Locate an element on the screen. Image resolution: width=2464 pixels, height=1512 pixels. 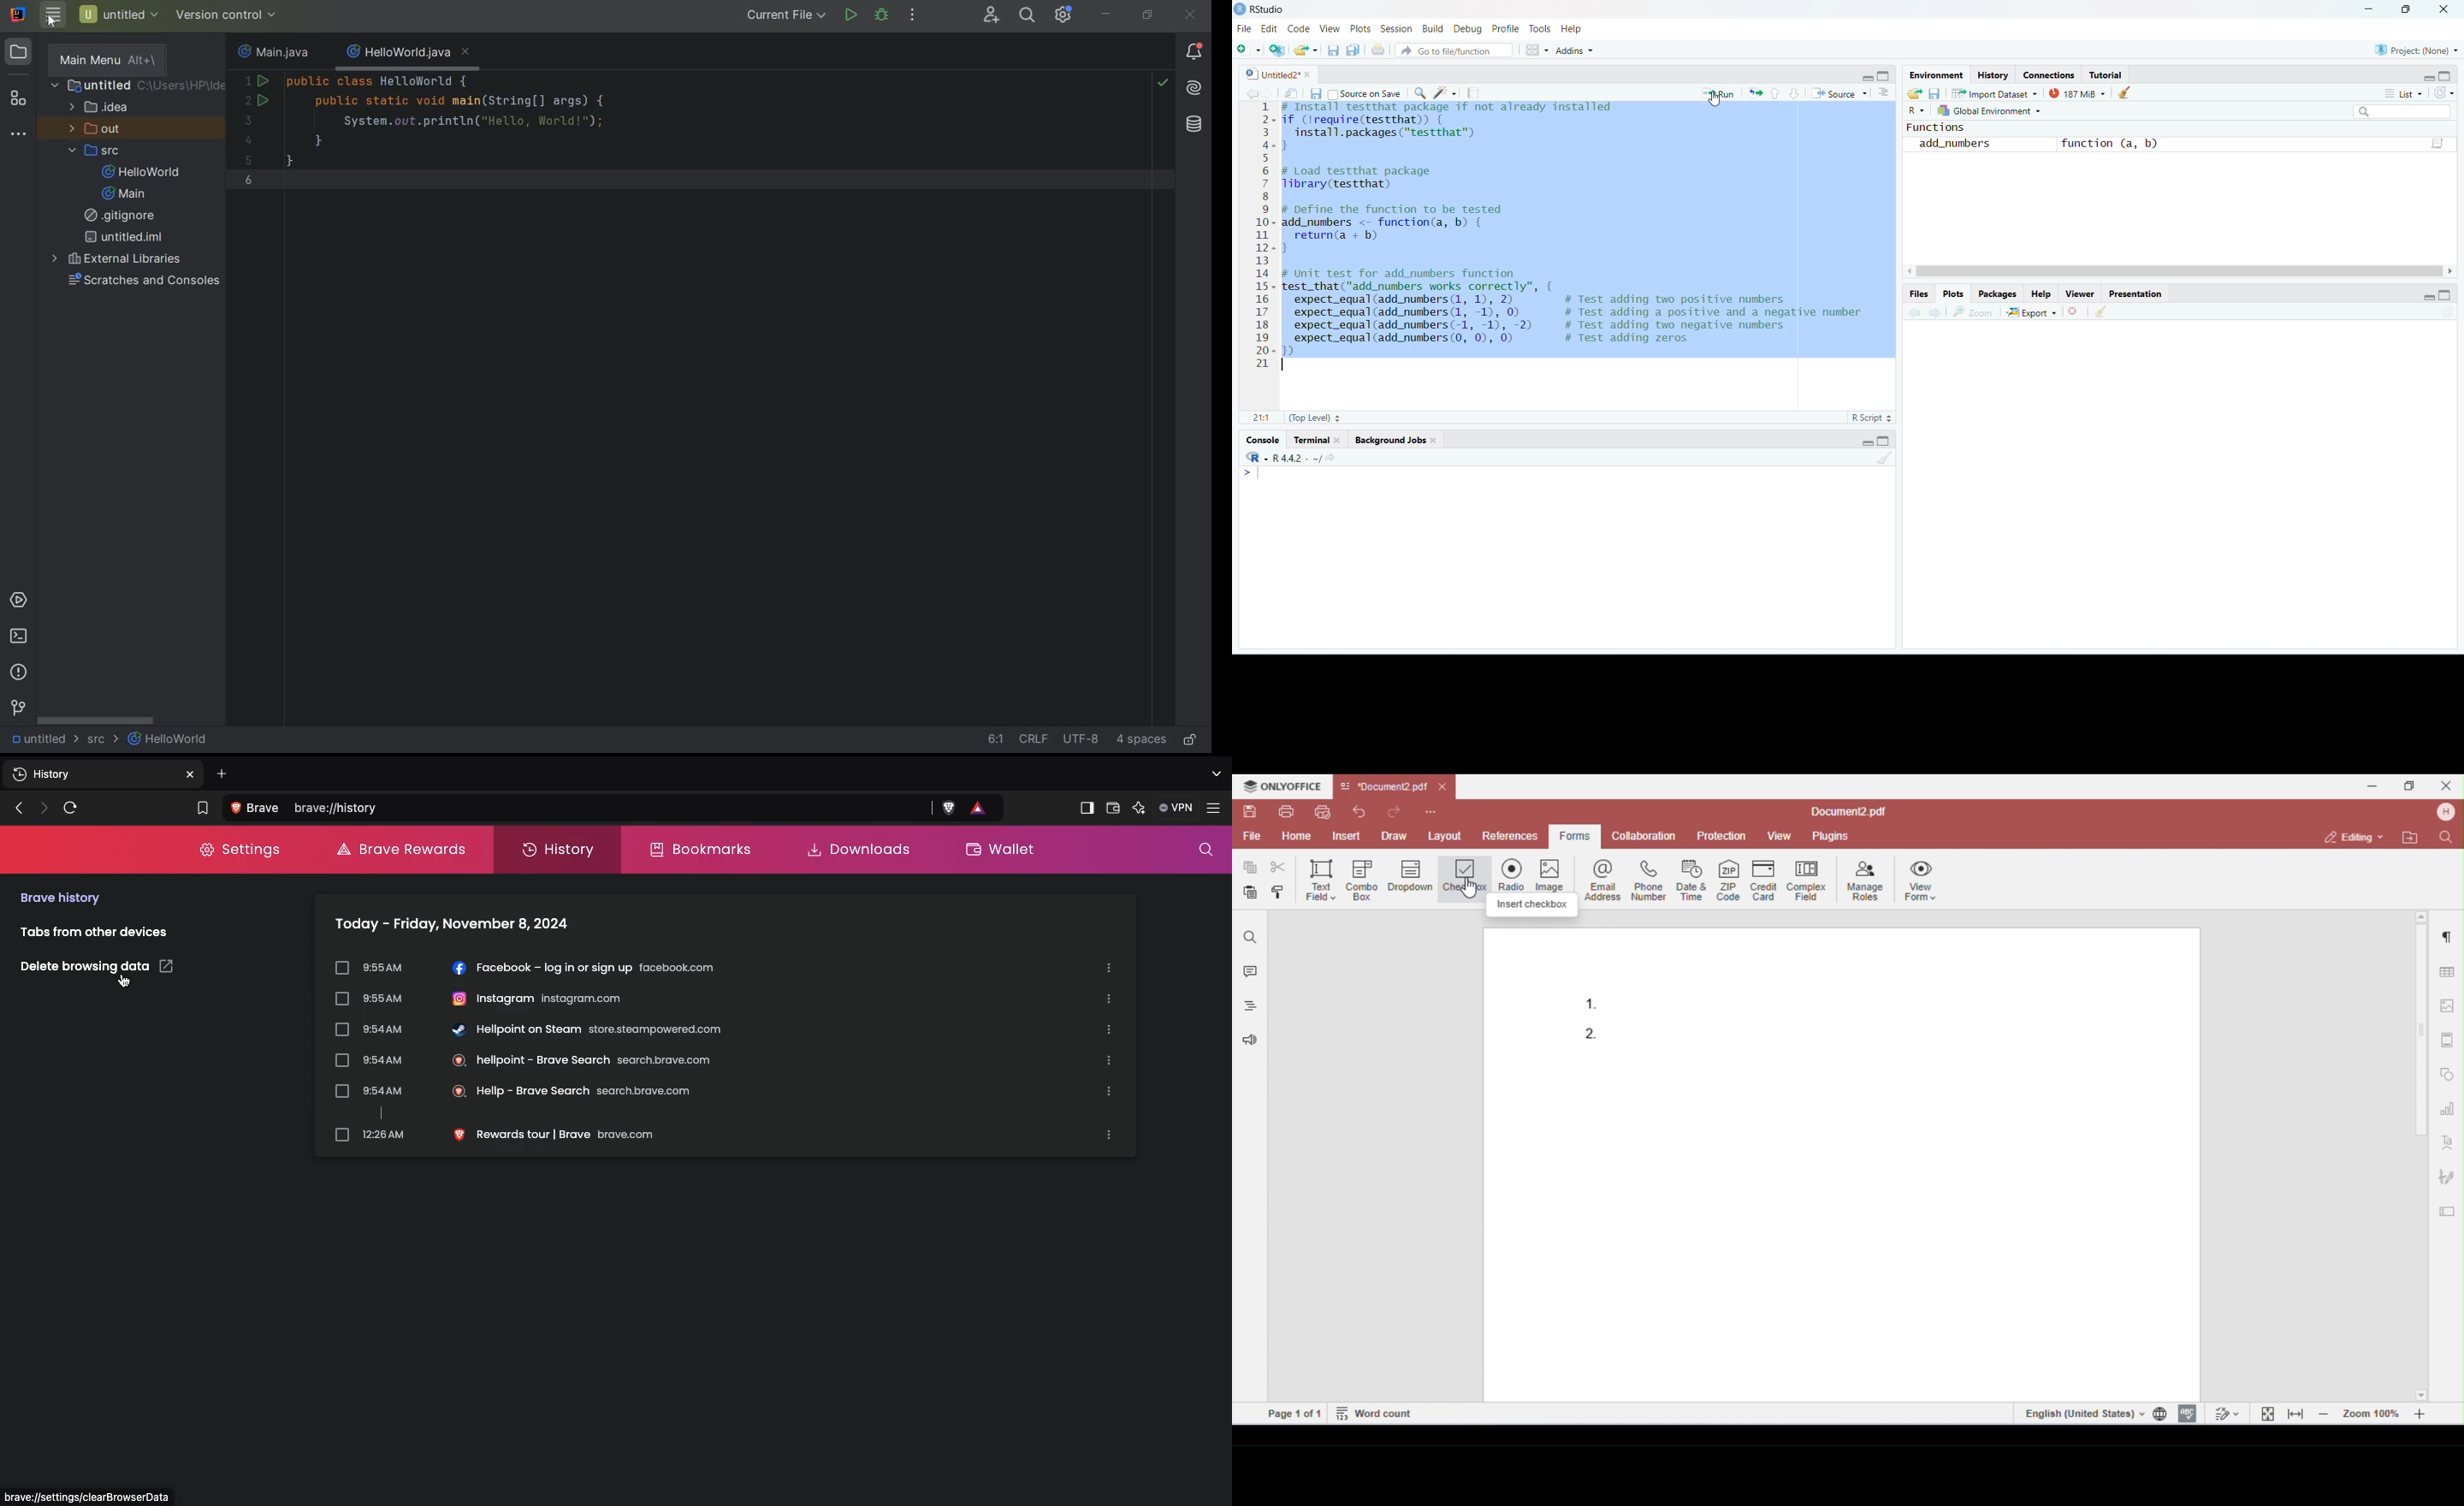
go to previous section of the chunk is located at coordinates (1776, 94).